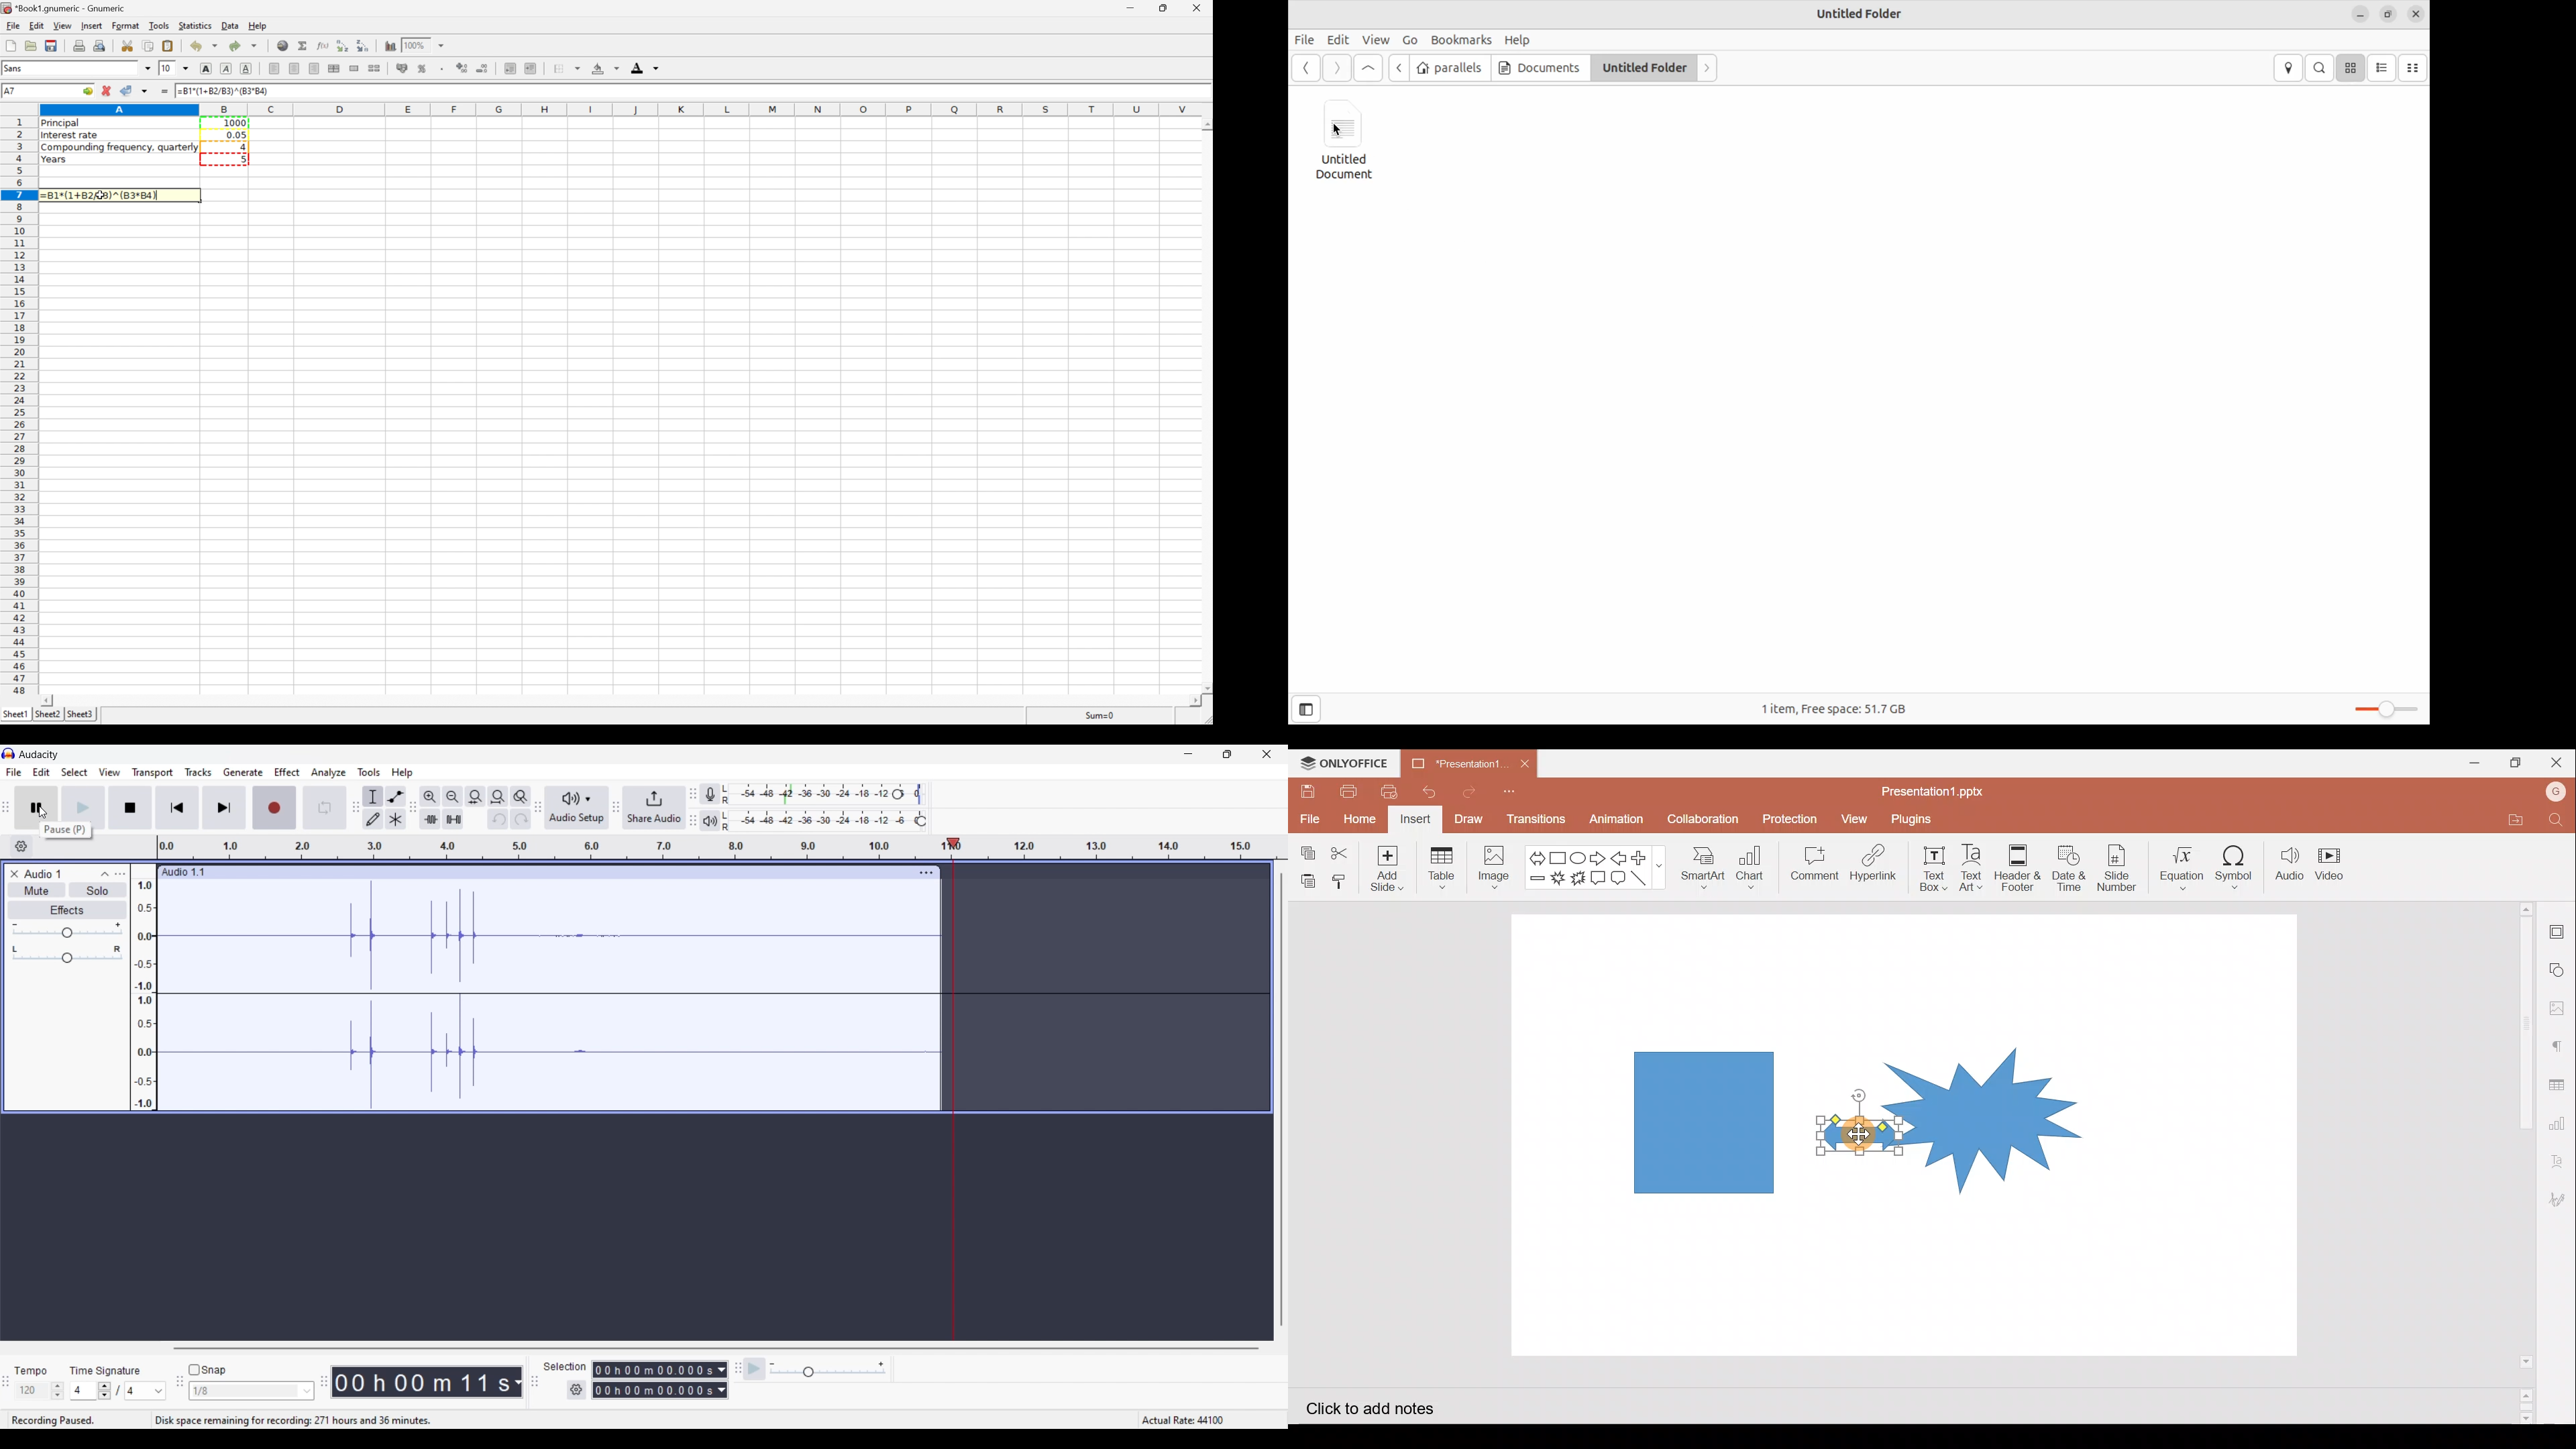 Image resolution: width=2576 pixels, height=1456 pixels. I want to click on Snap , so click(207, 1371).